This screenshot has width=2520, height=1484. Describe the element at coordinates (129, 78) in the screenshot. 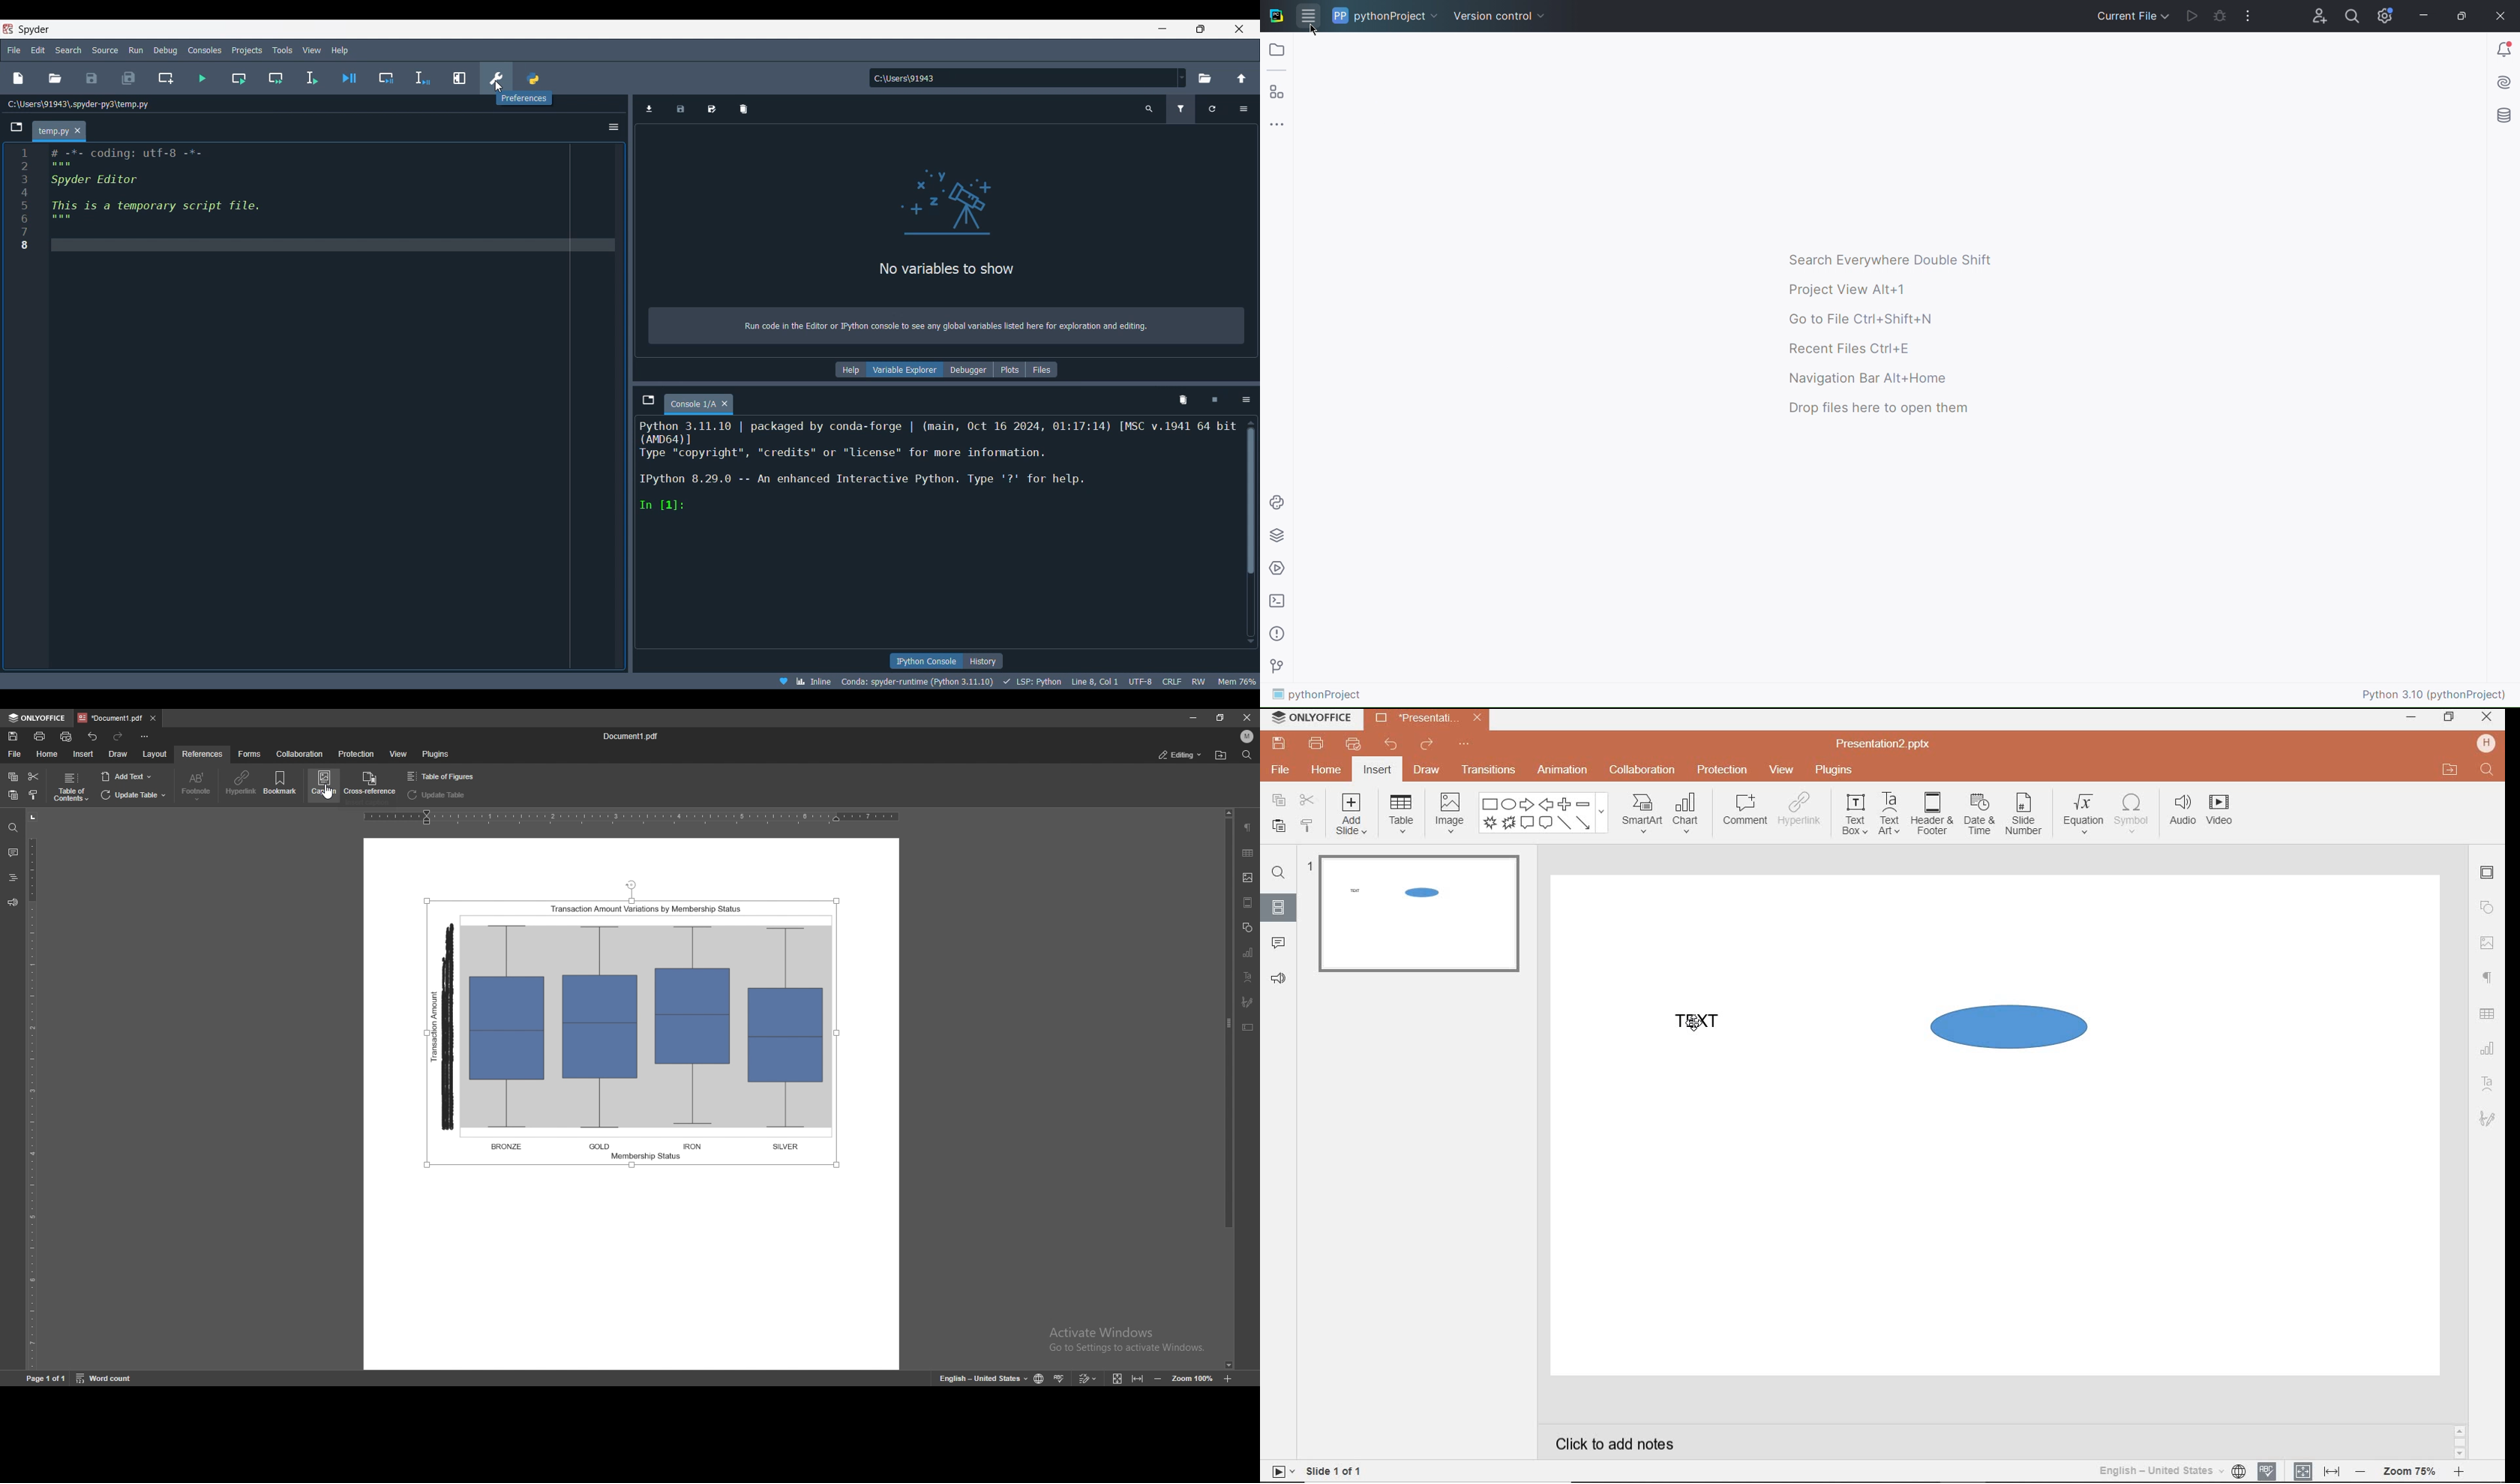

I see `Save all files` at that location.